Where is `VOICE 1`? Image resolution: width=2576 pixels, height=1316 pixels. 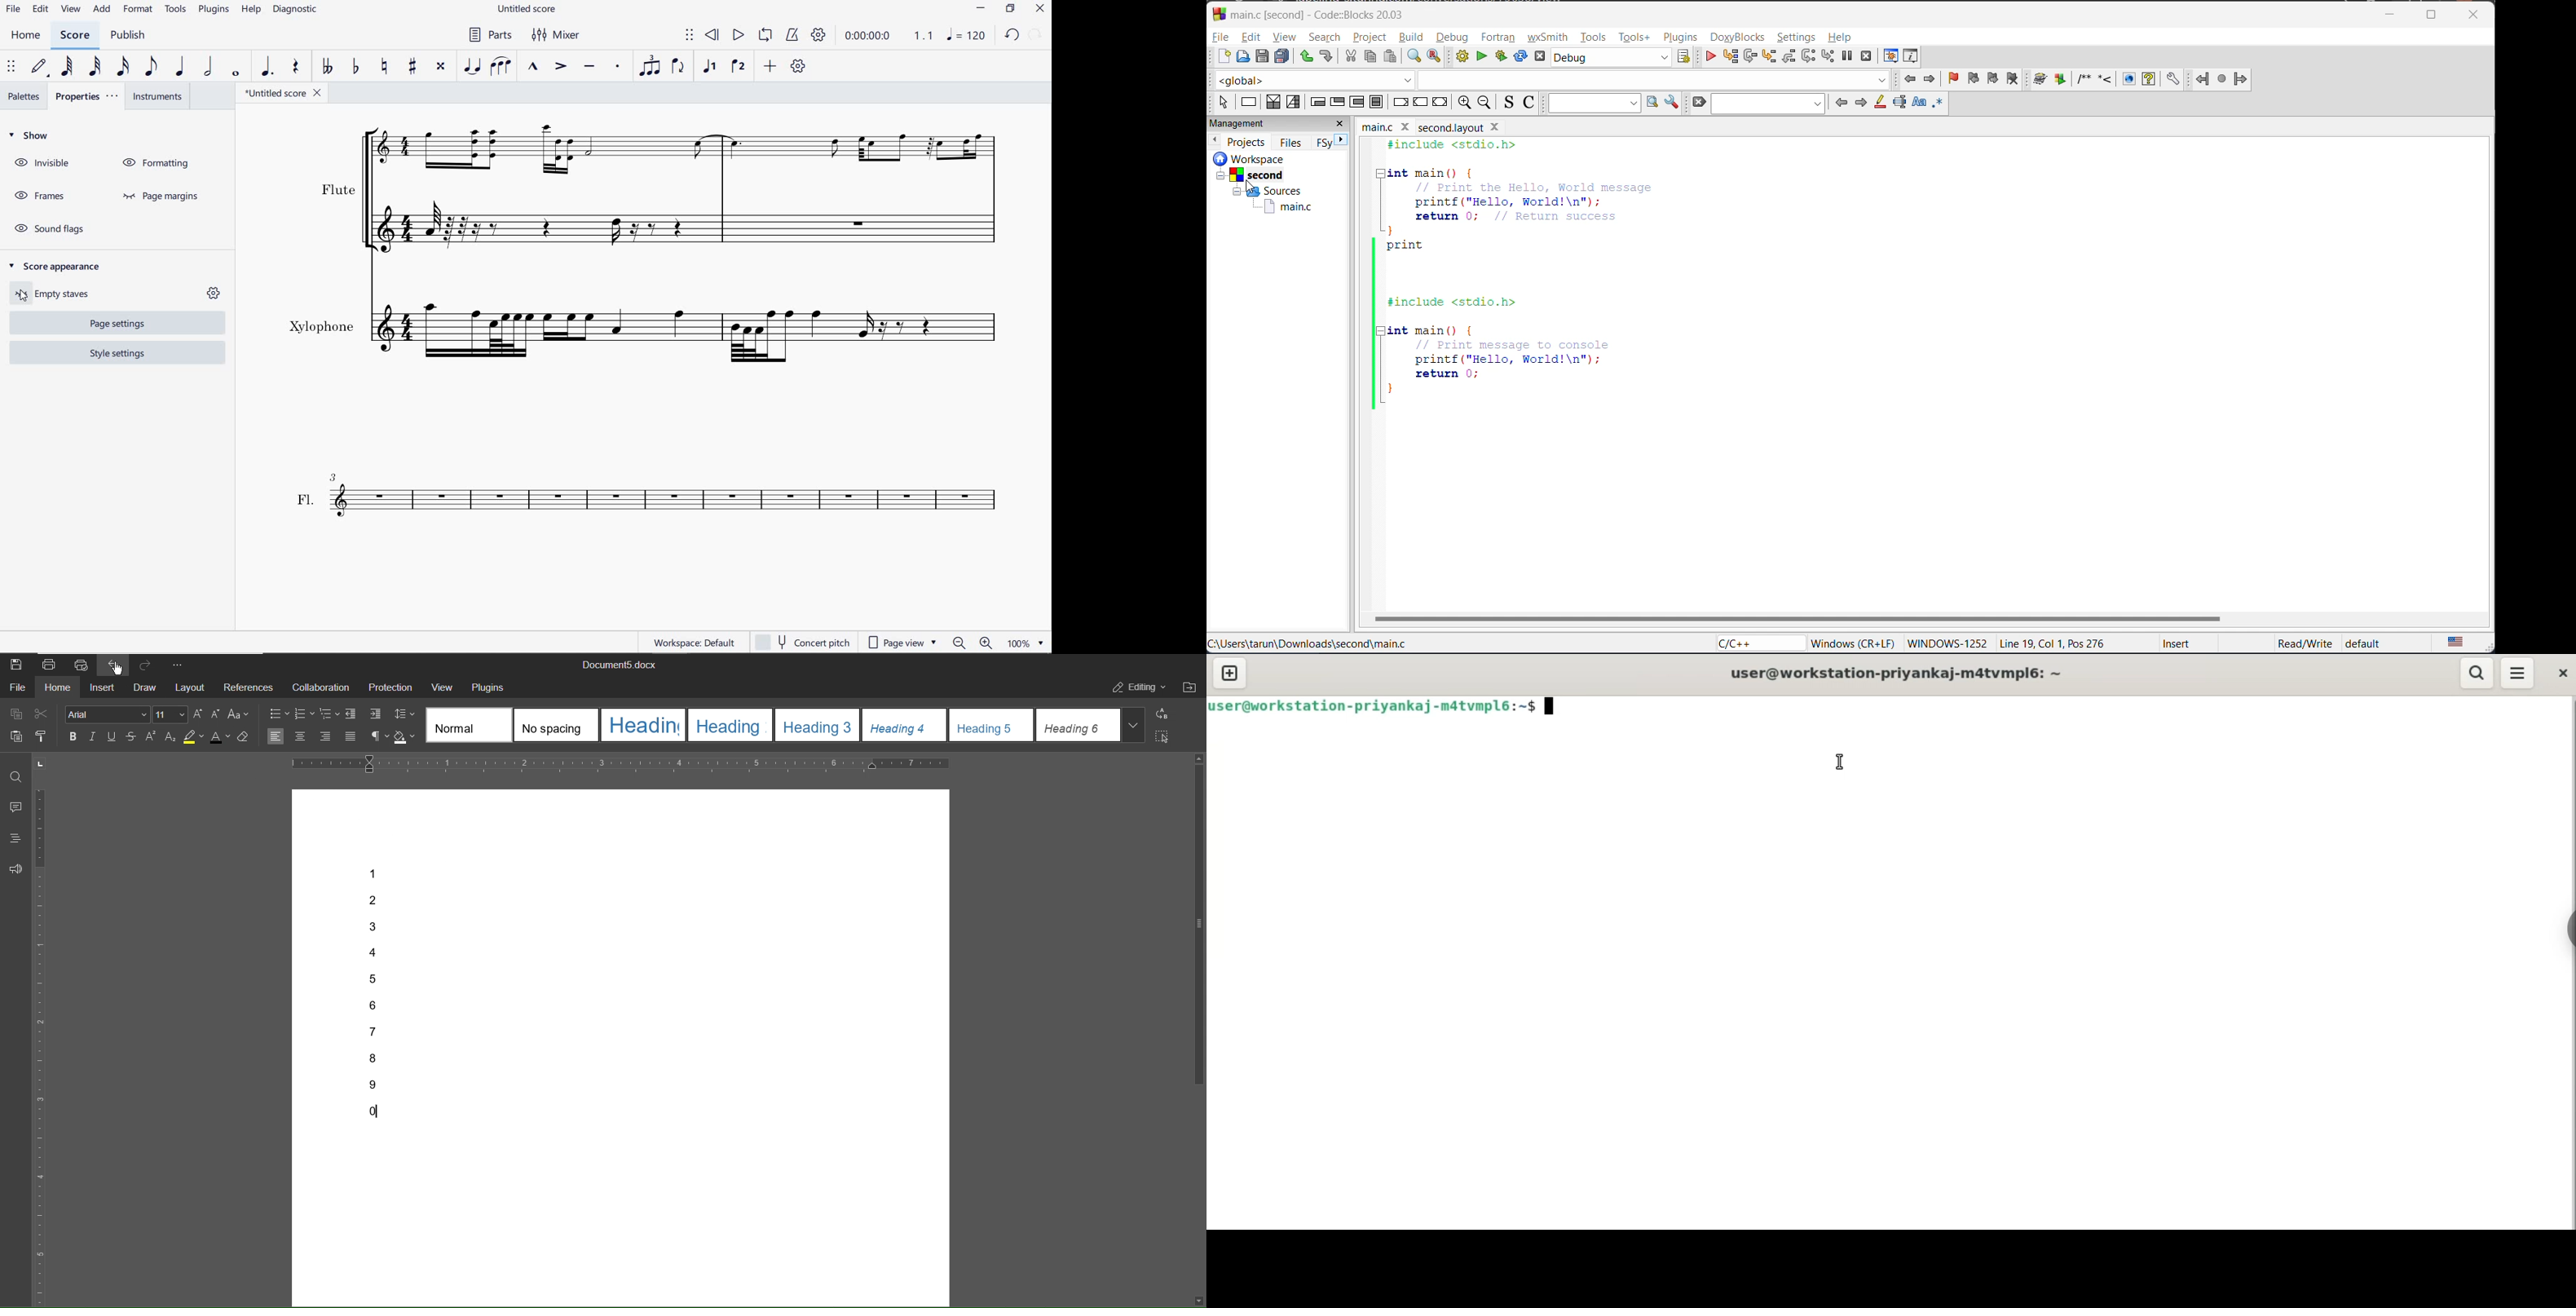 VOICE 1 is located at coordinates (710, 66).